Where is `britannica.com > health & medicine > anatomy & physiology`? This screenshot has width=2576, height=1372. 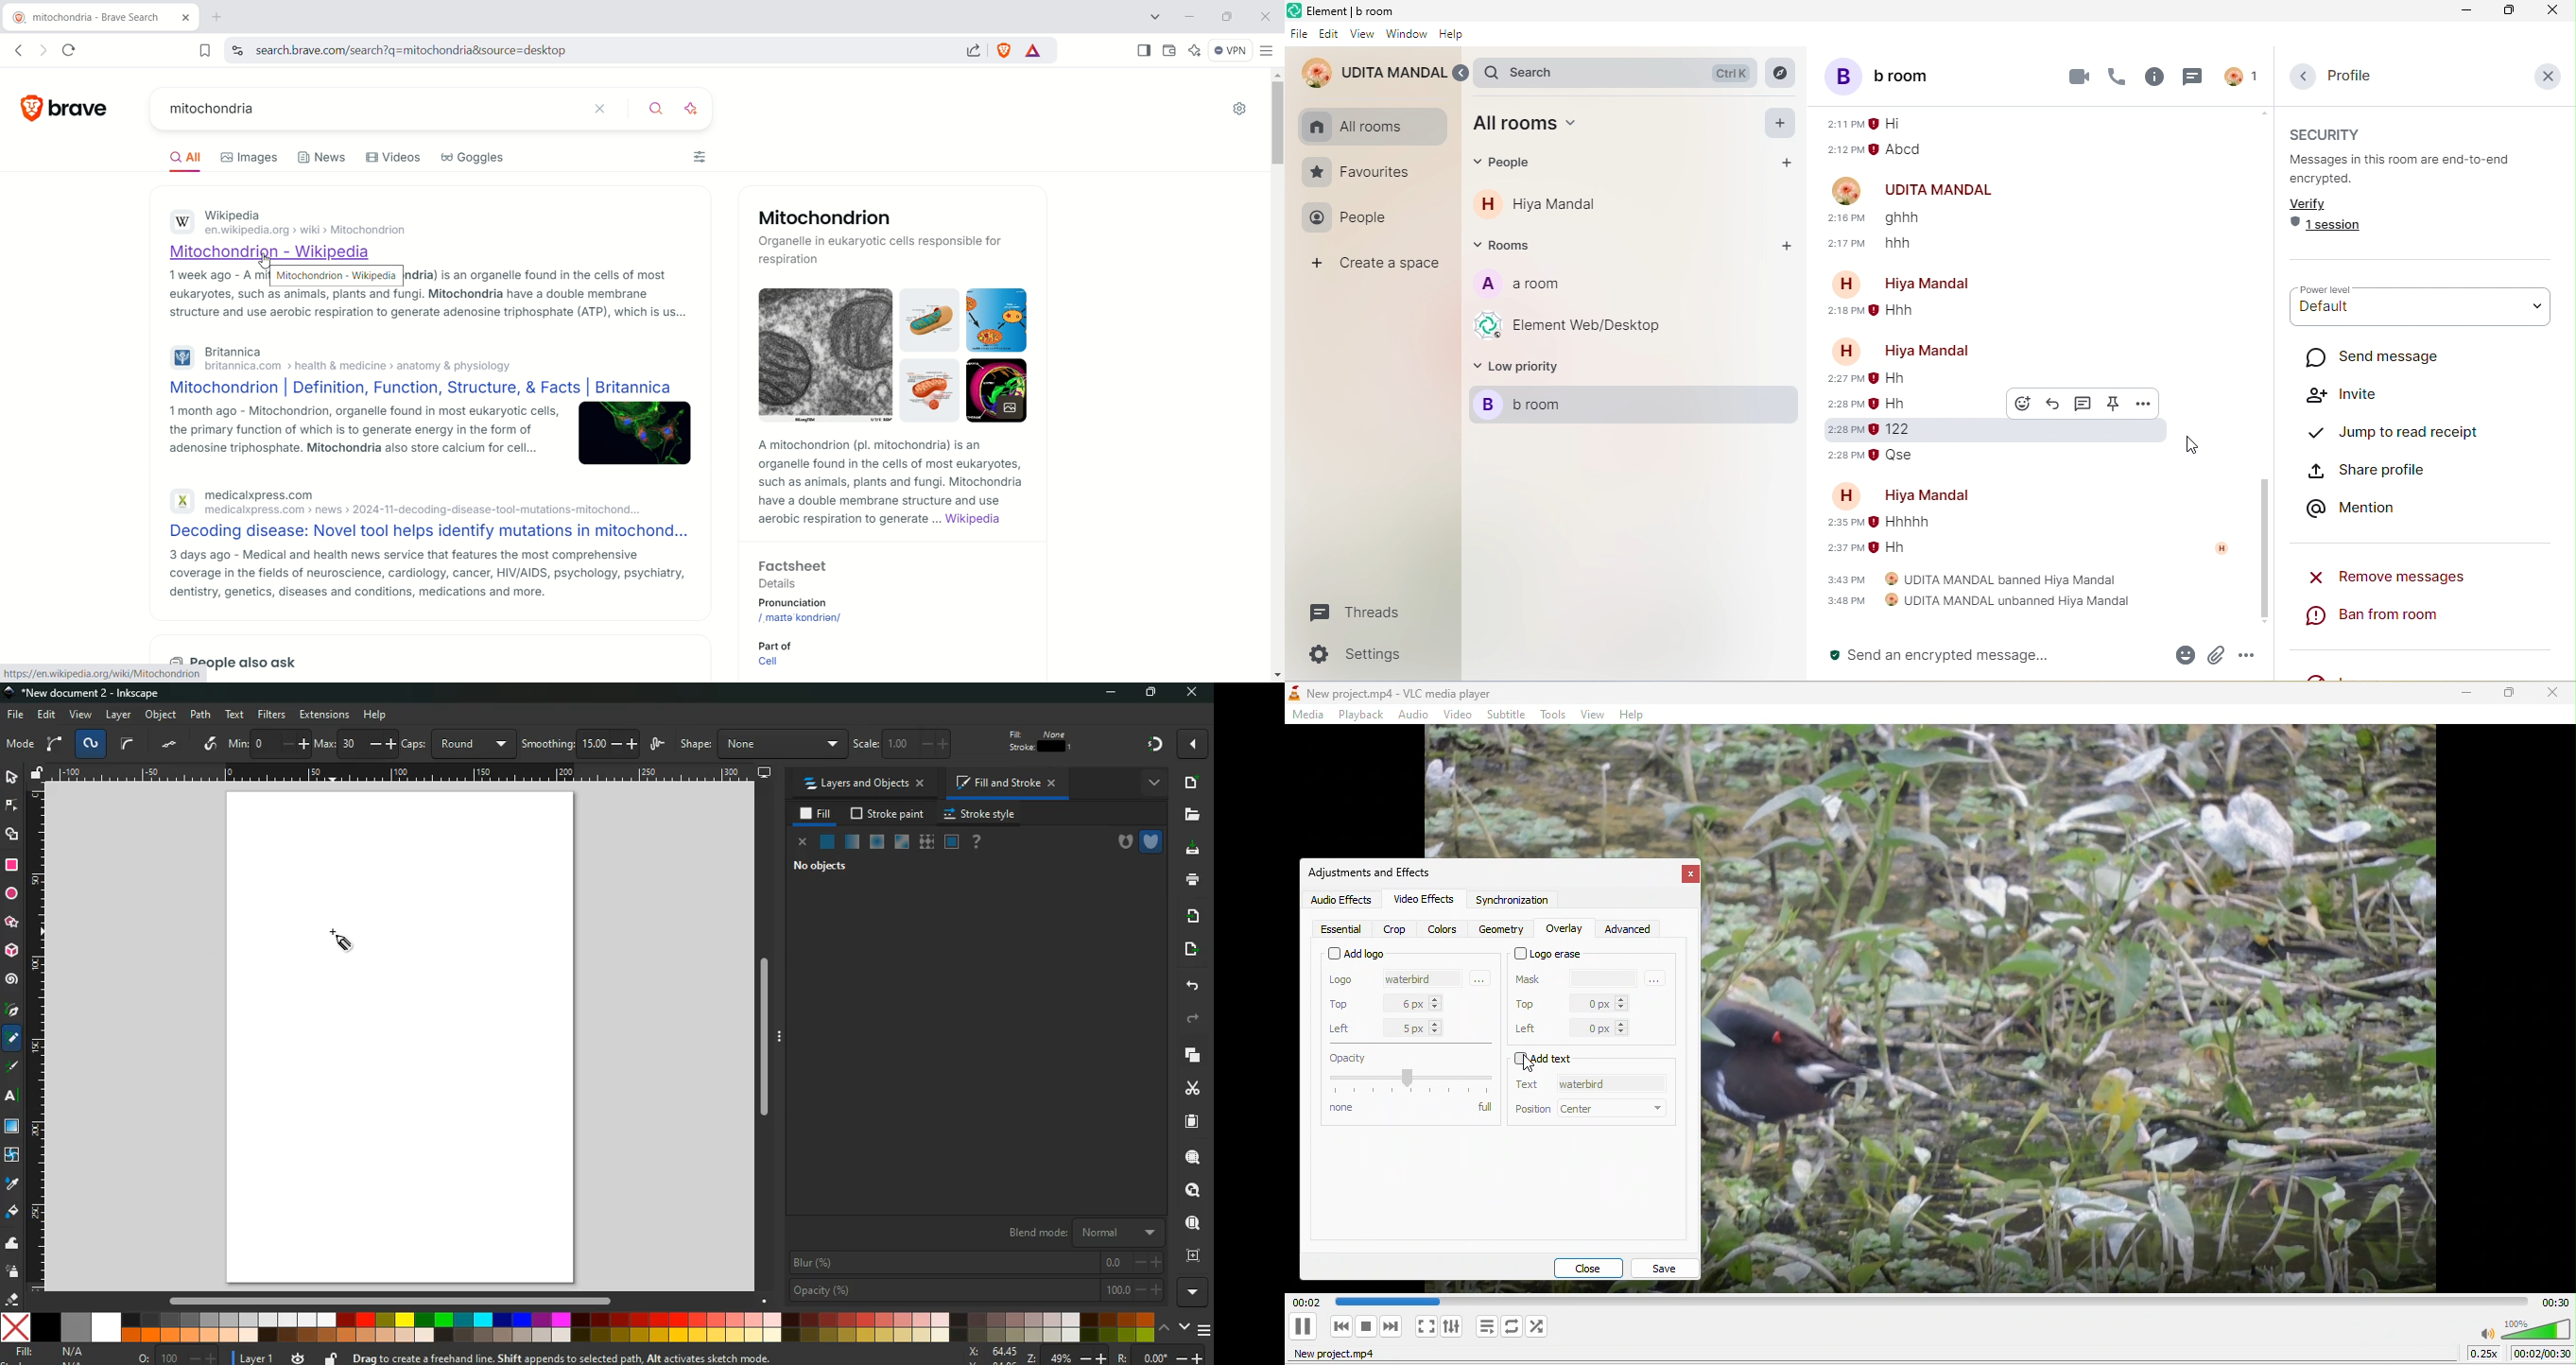
britannica.com > health & medicine > anatomy & physiology is located at coordinates (359, 365).